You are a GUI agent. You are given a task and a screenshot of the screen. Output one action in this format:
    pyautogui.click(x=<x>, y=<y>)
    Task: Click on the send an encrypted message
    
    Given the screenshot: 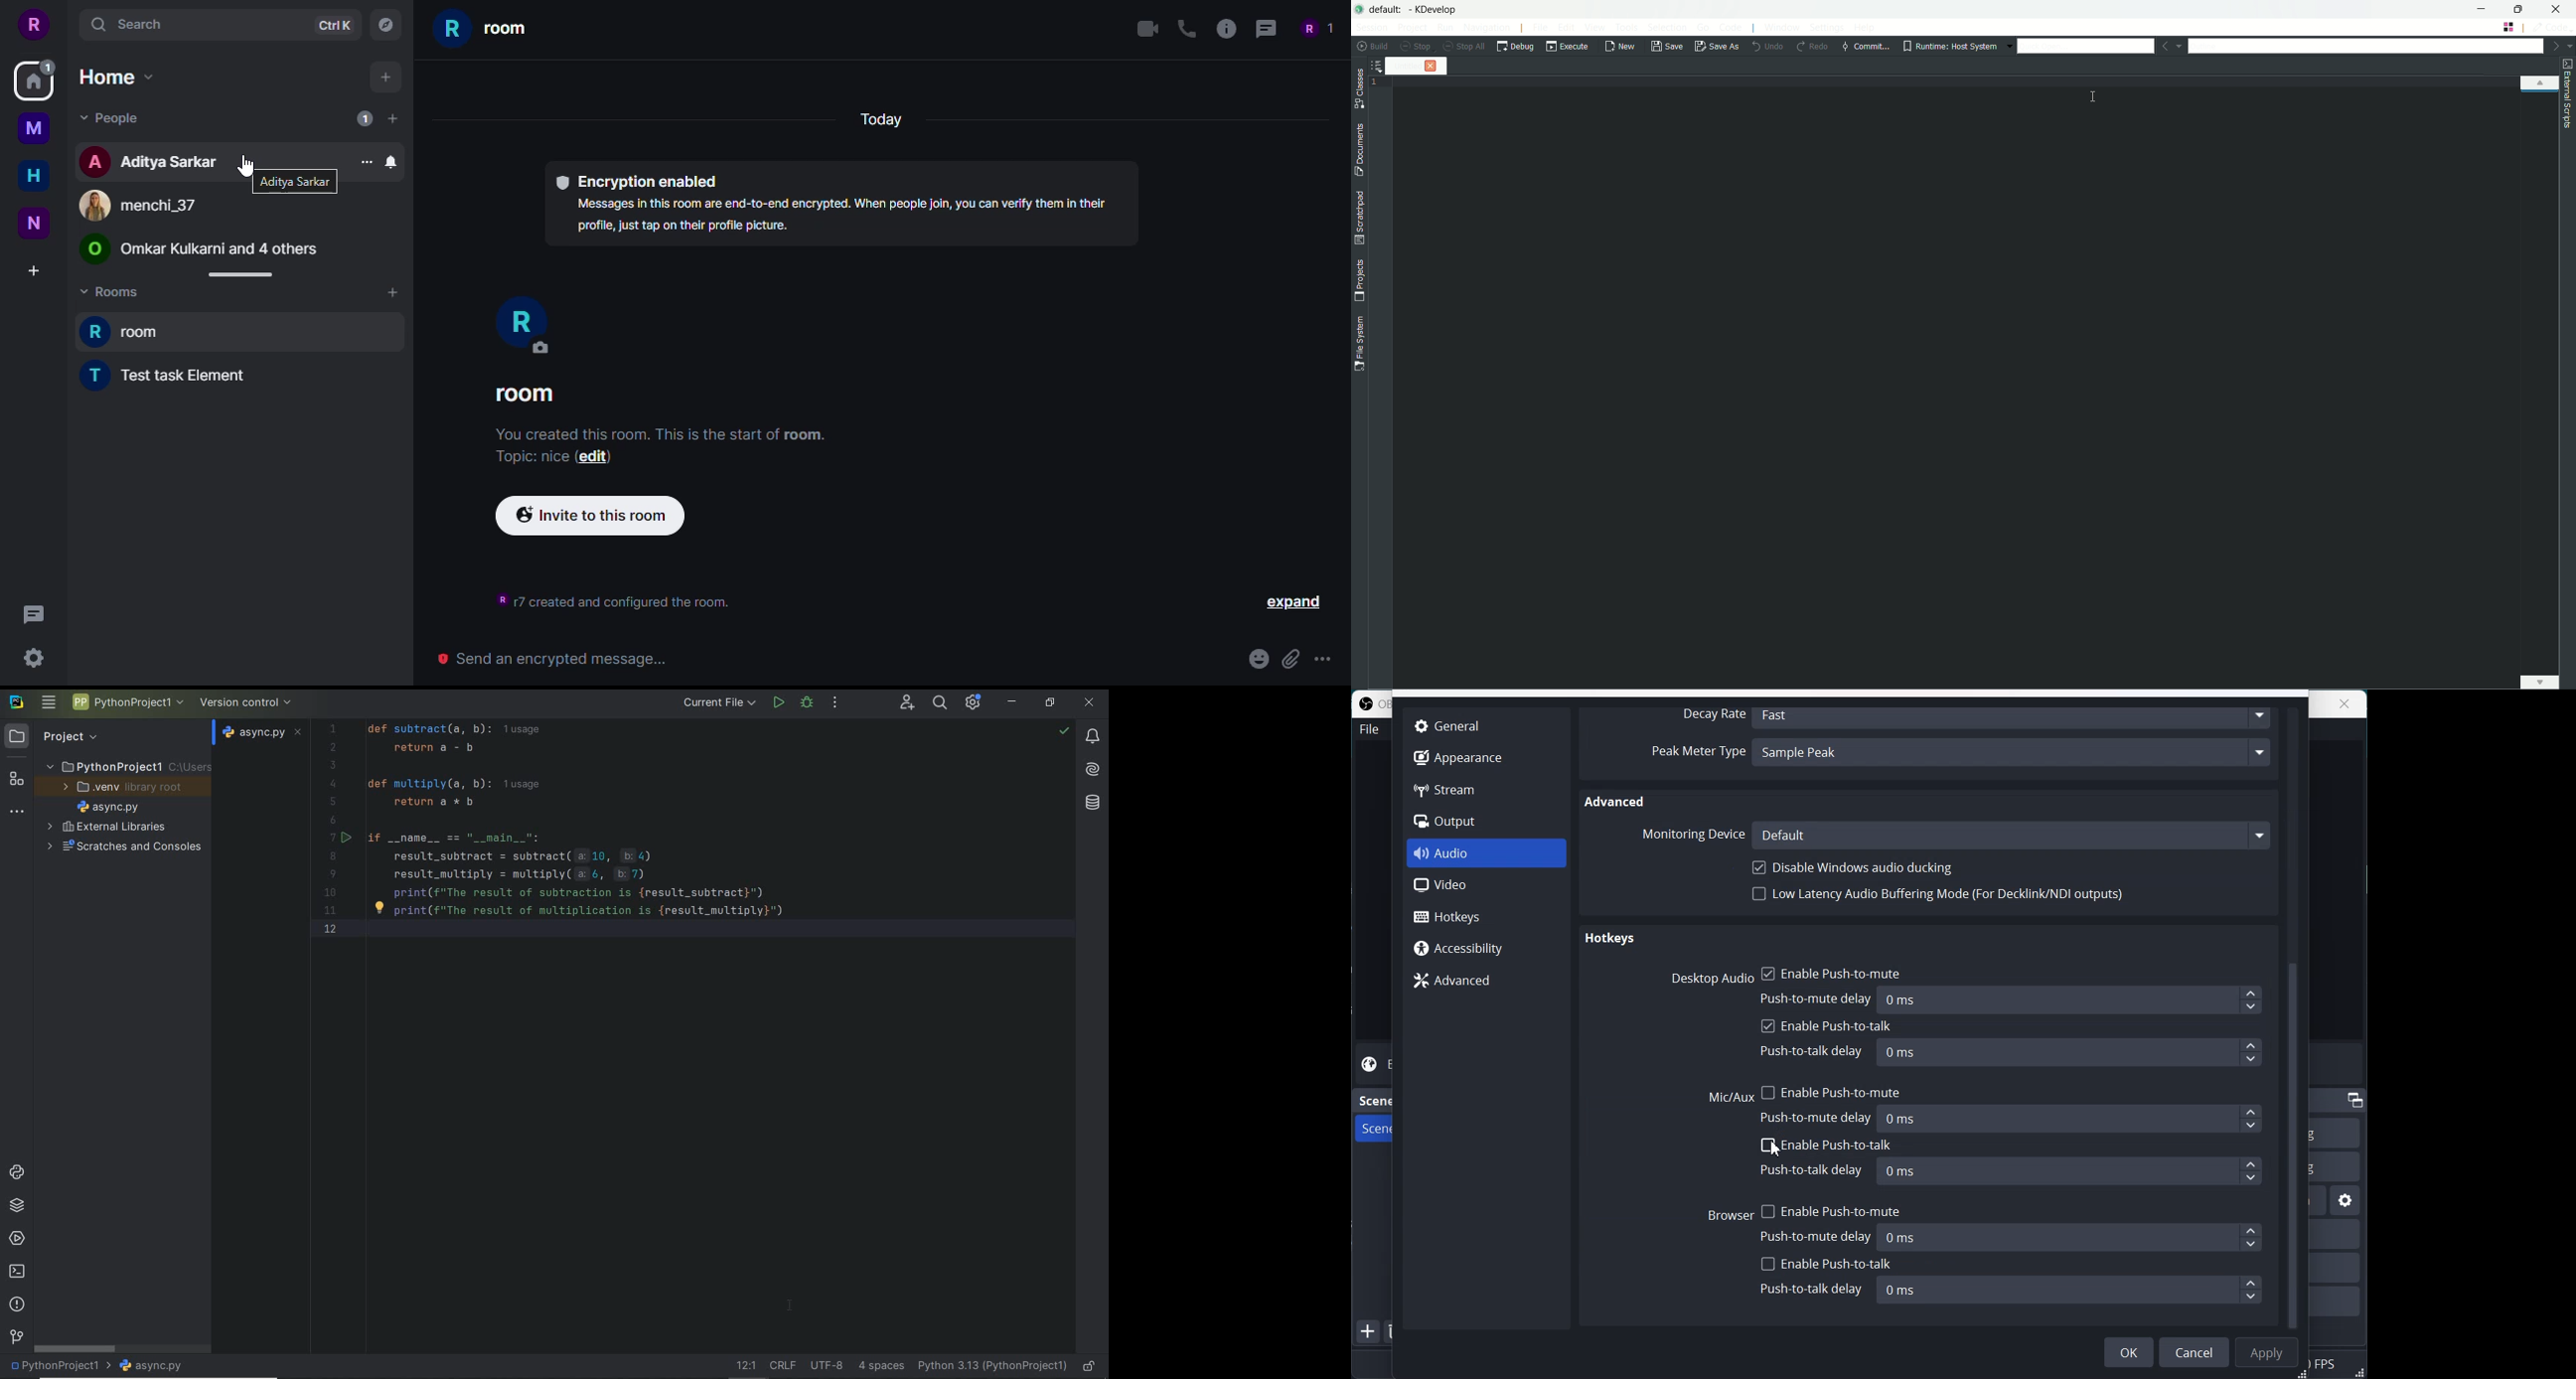 What is the action you would take?
    pyautogui.click(x=554, y=661)
    